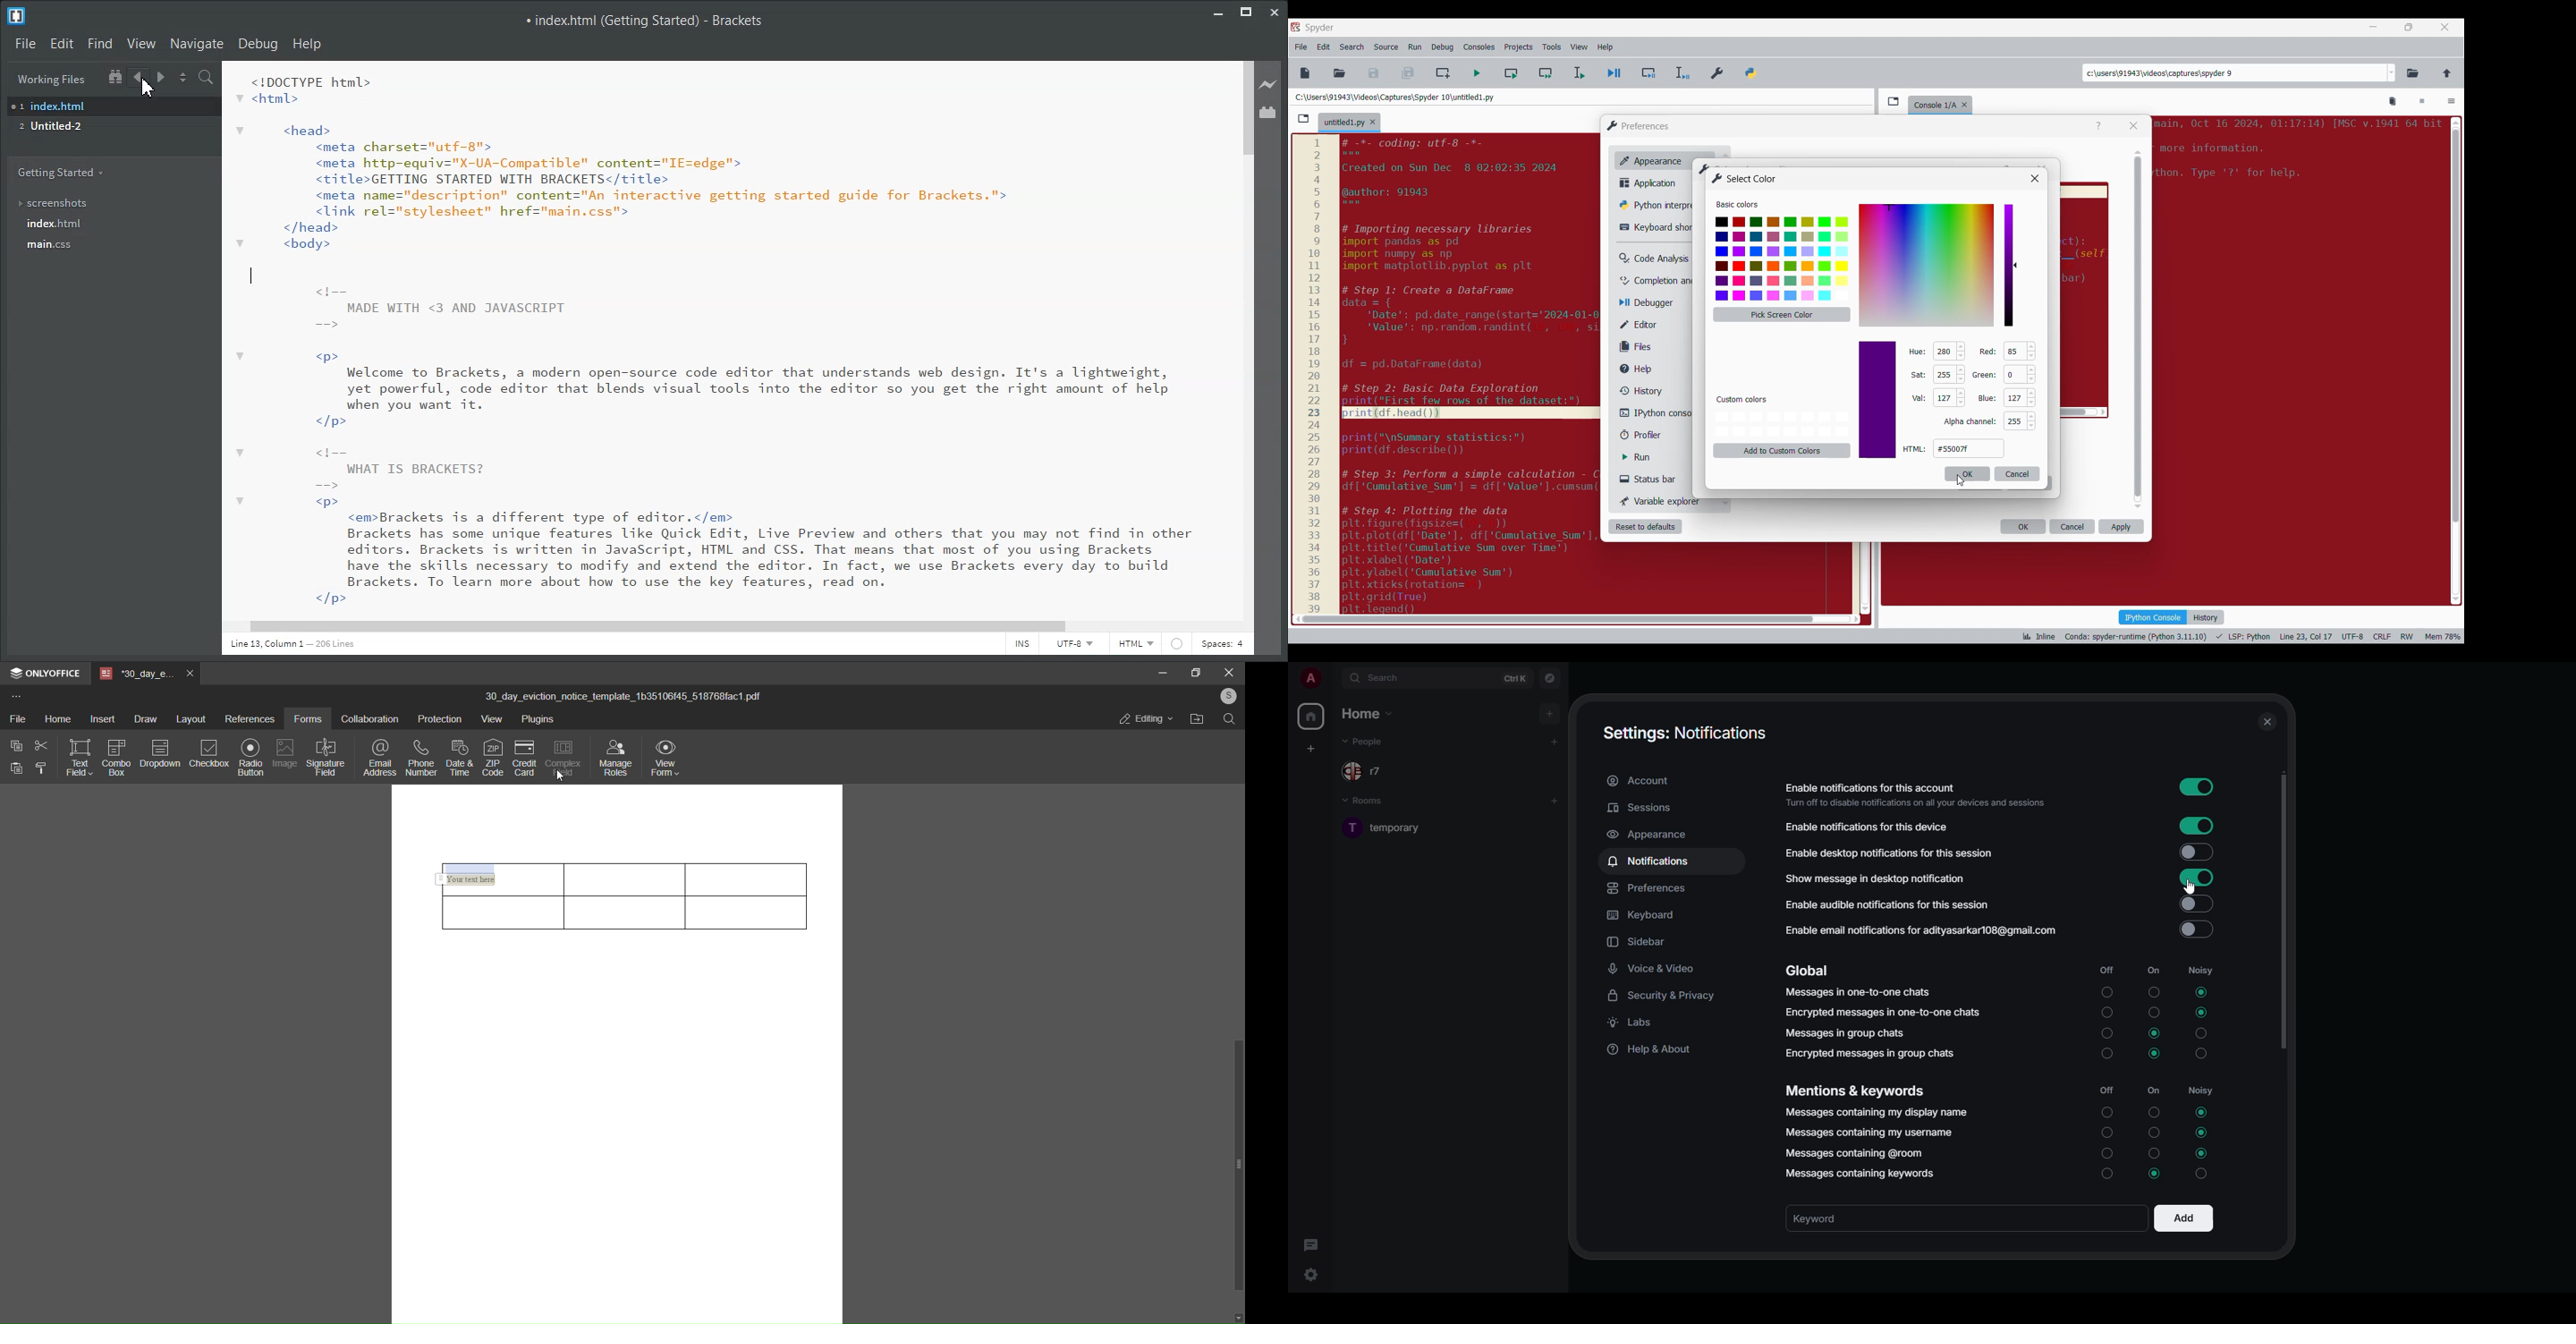 The height and width of the screenshot is (1344, 2576). What do you see at coordinates (1021, 645) in the screenshot?
I see `INS` at bounding box center [1021, 645].